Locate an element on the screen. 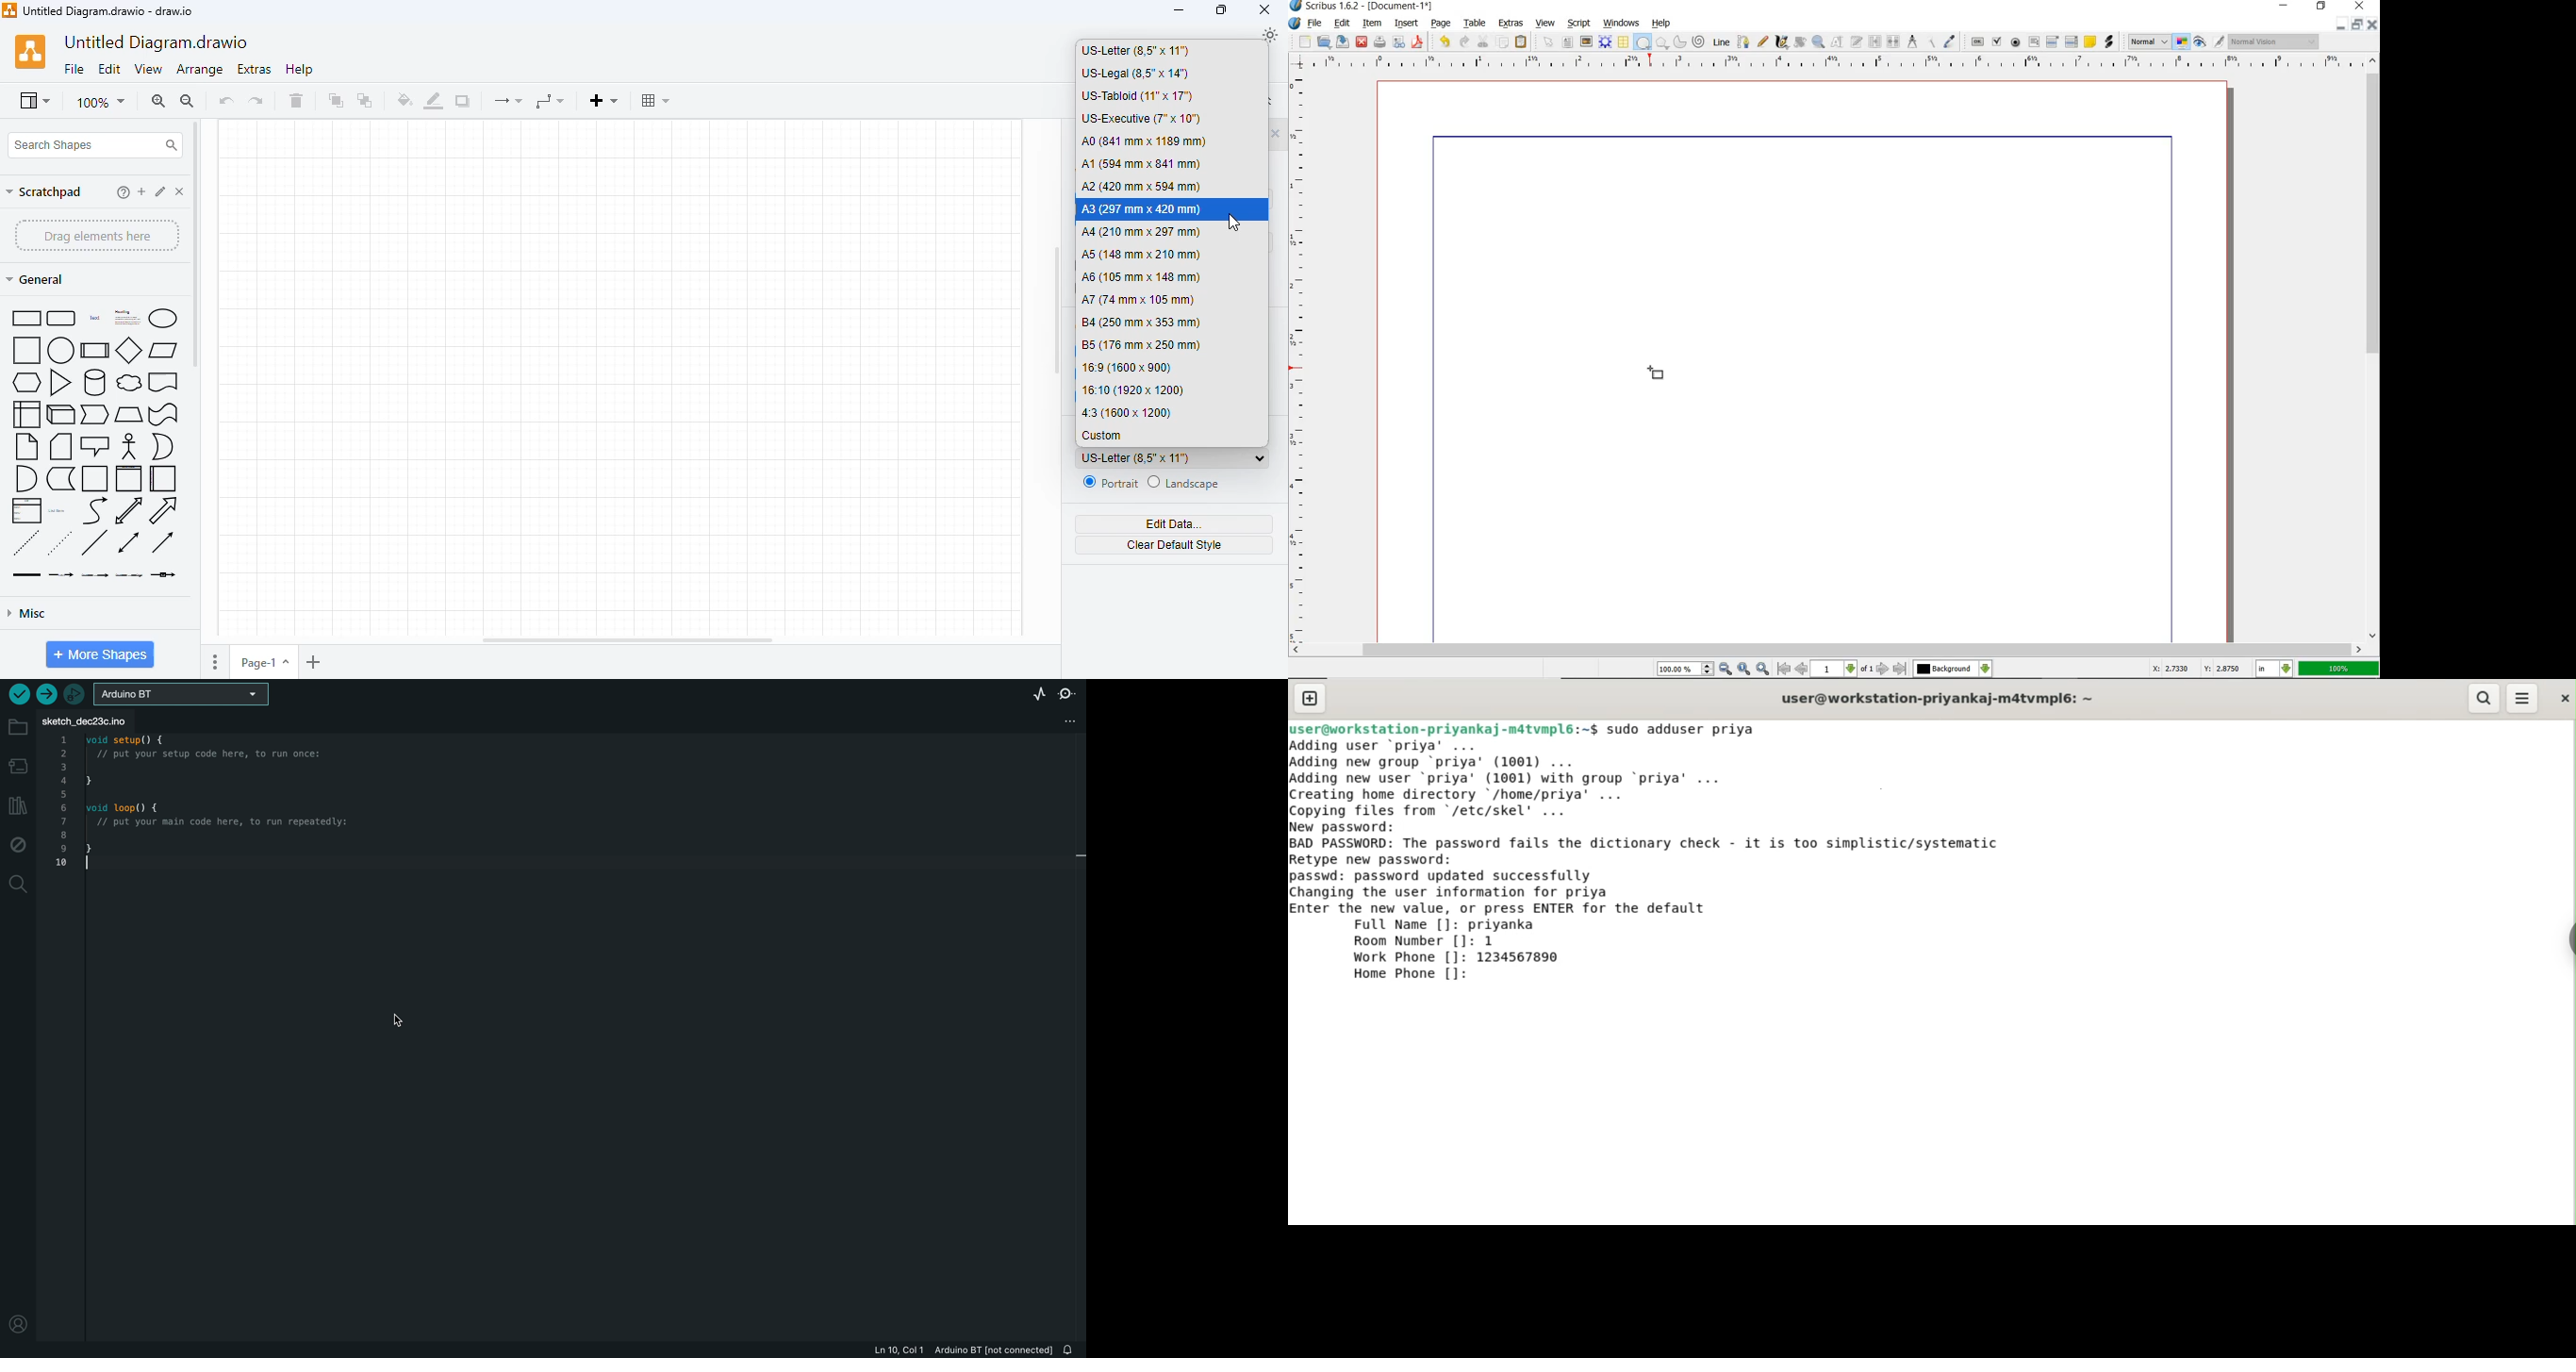 The width and height of the screenshot is (2576, 1372). CLOSE is located at coordinates (2373, 25).